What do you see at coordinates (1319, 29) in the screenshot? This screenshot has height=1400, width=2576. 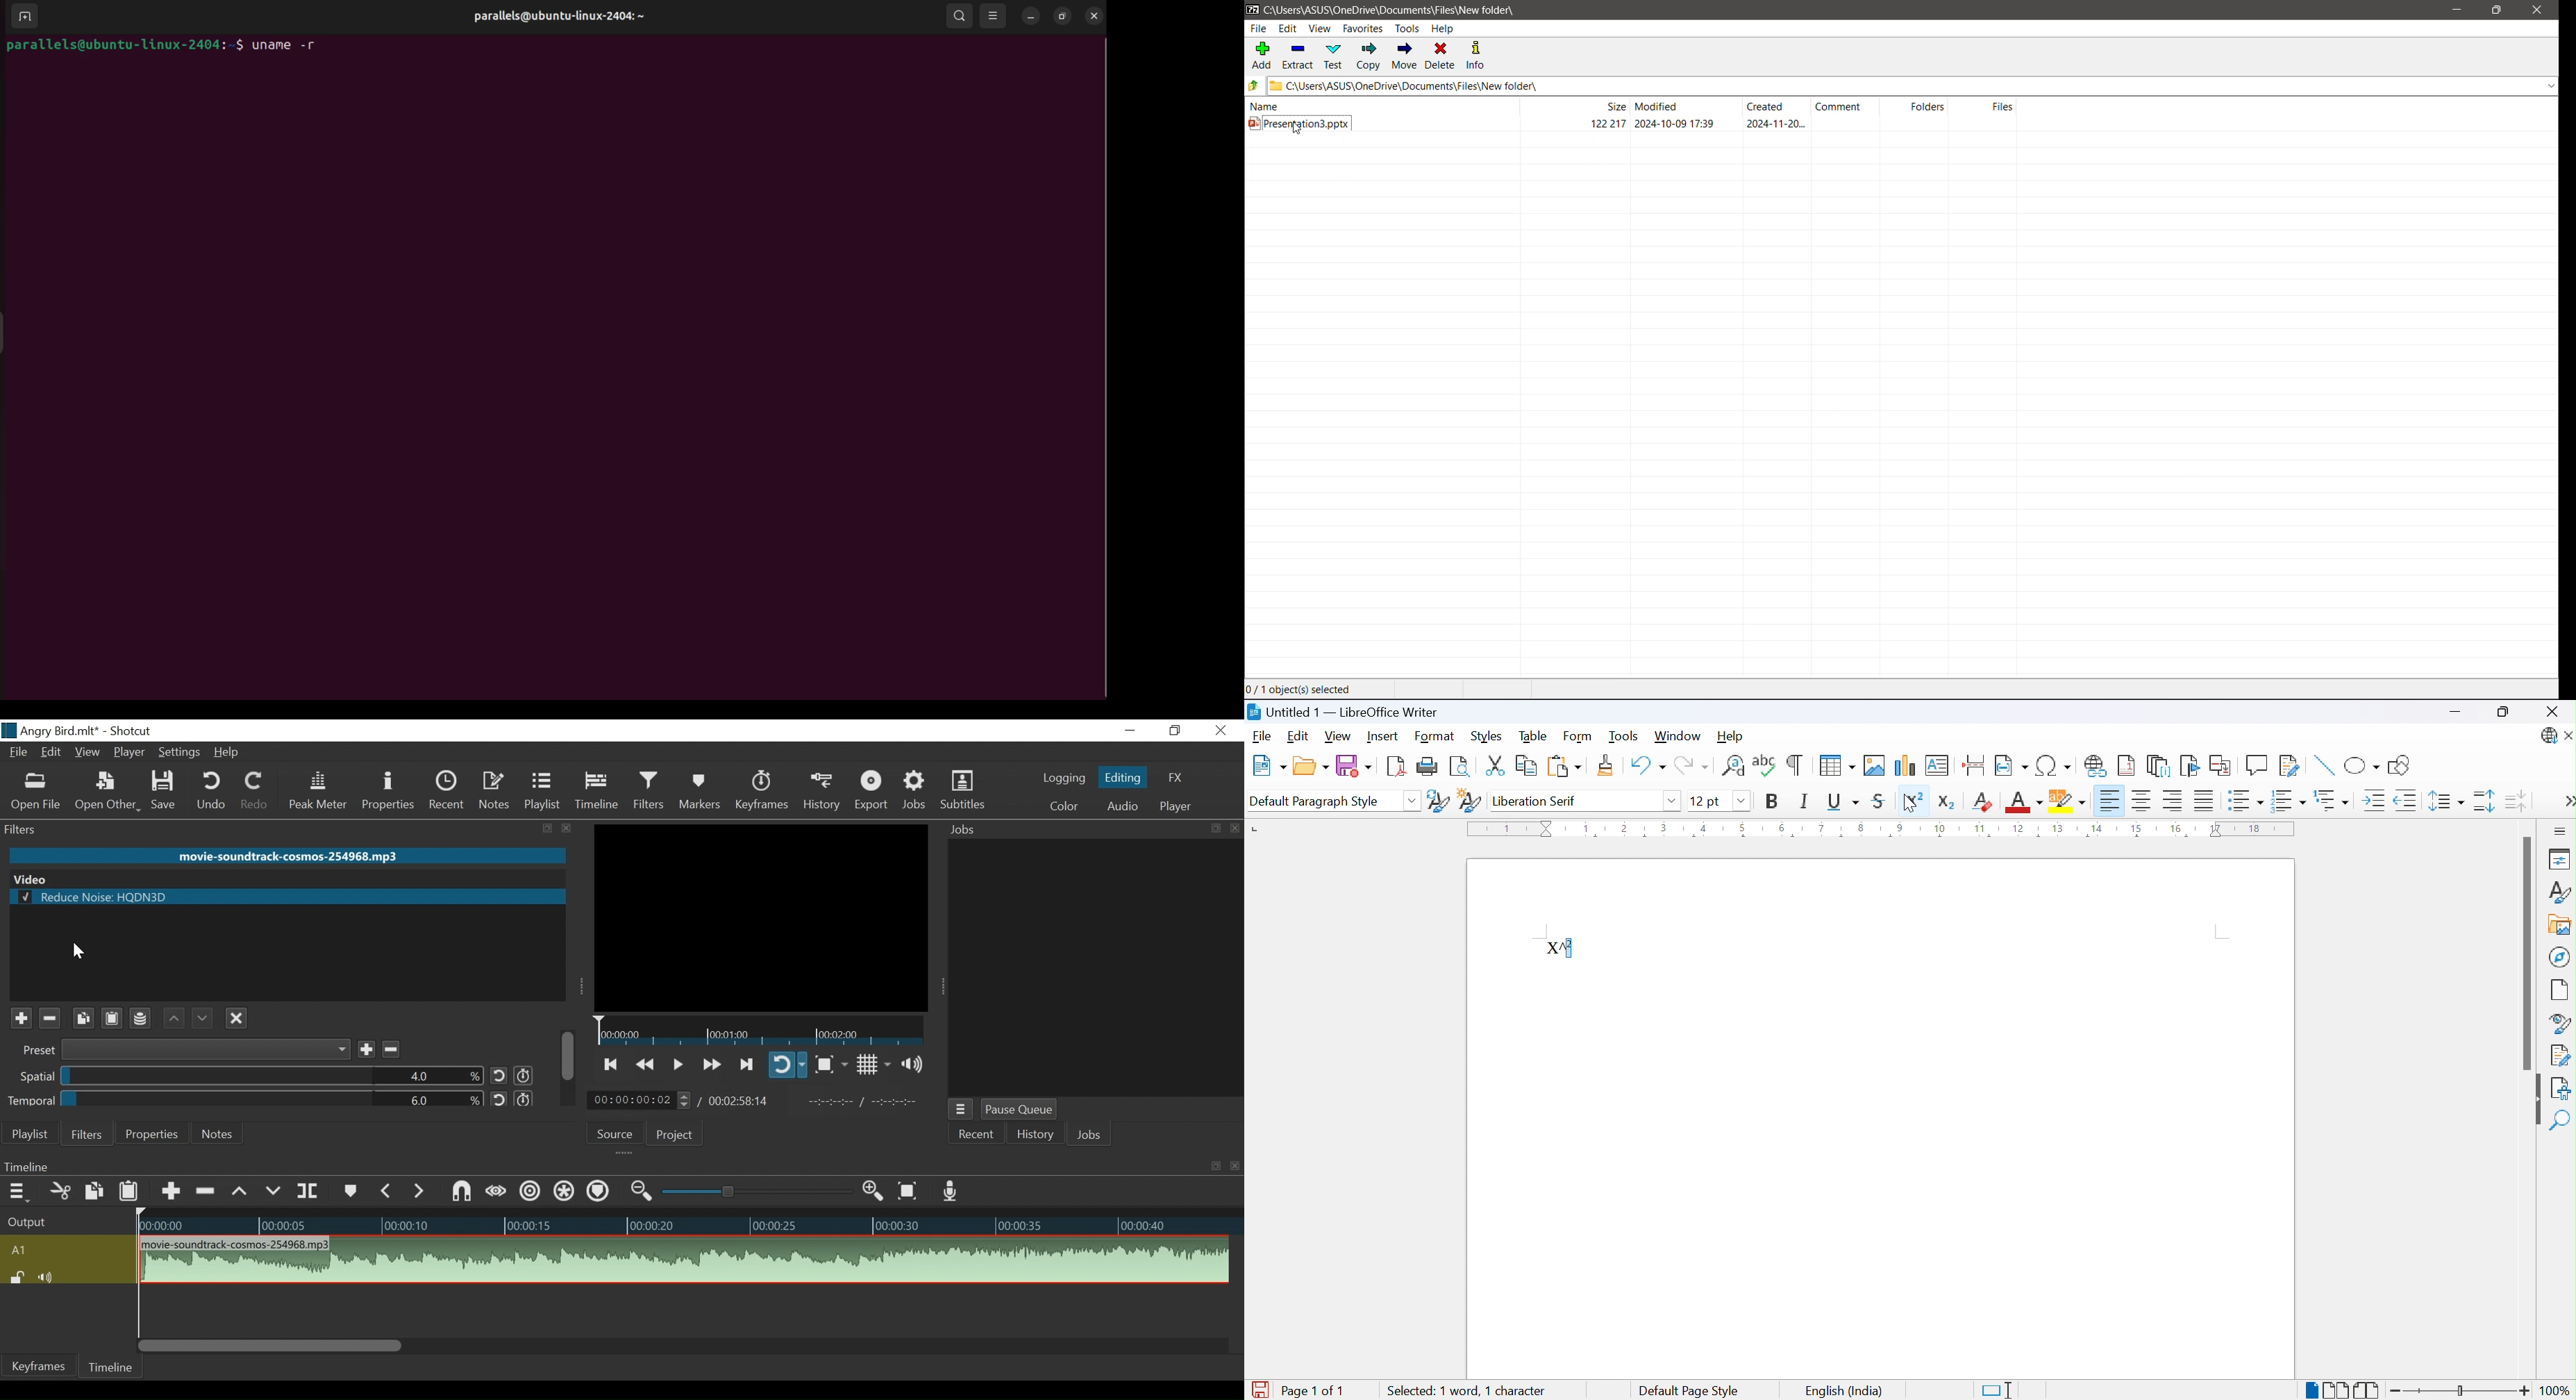 I see `View` at bounding box center [1319, 29].